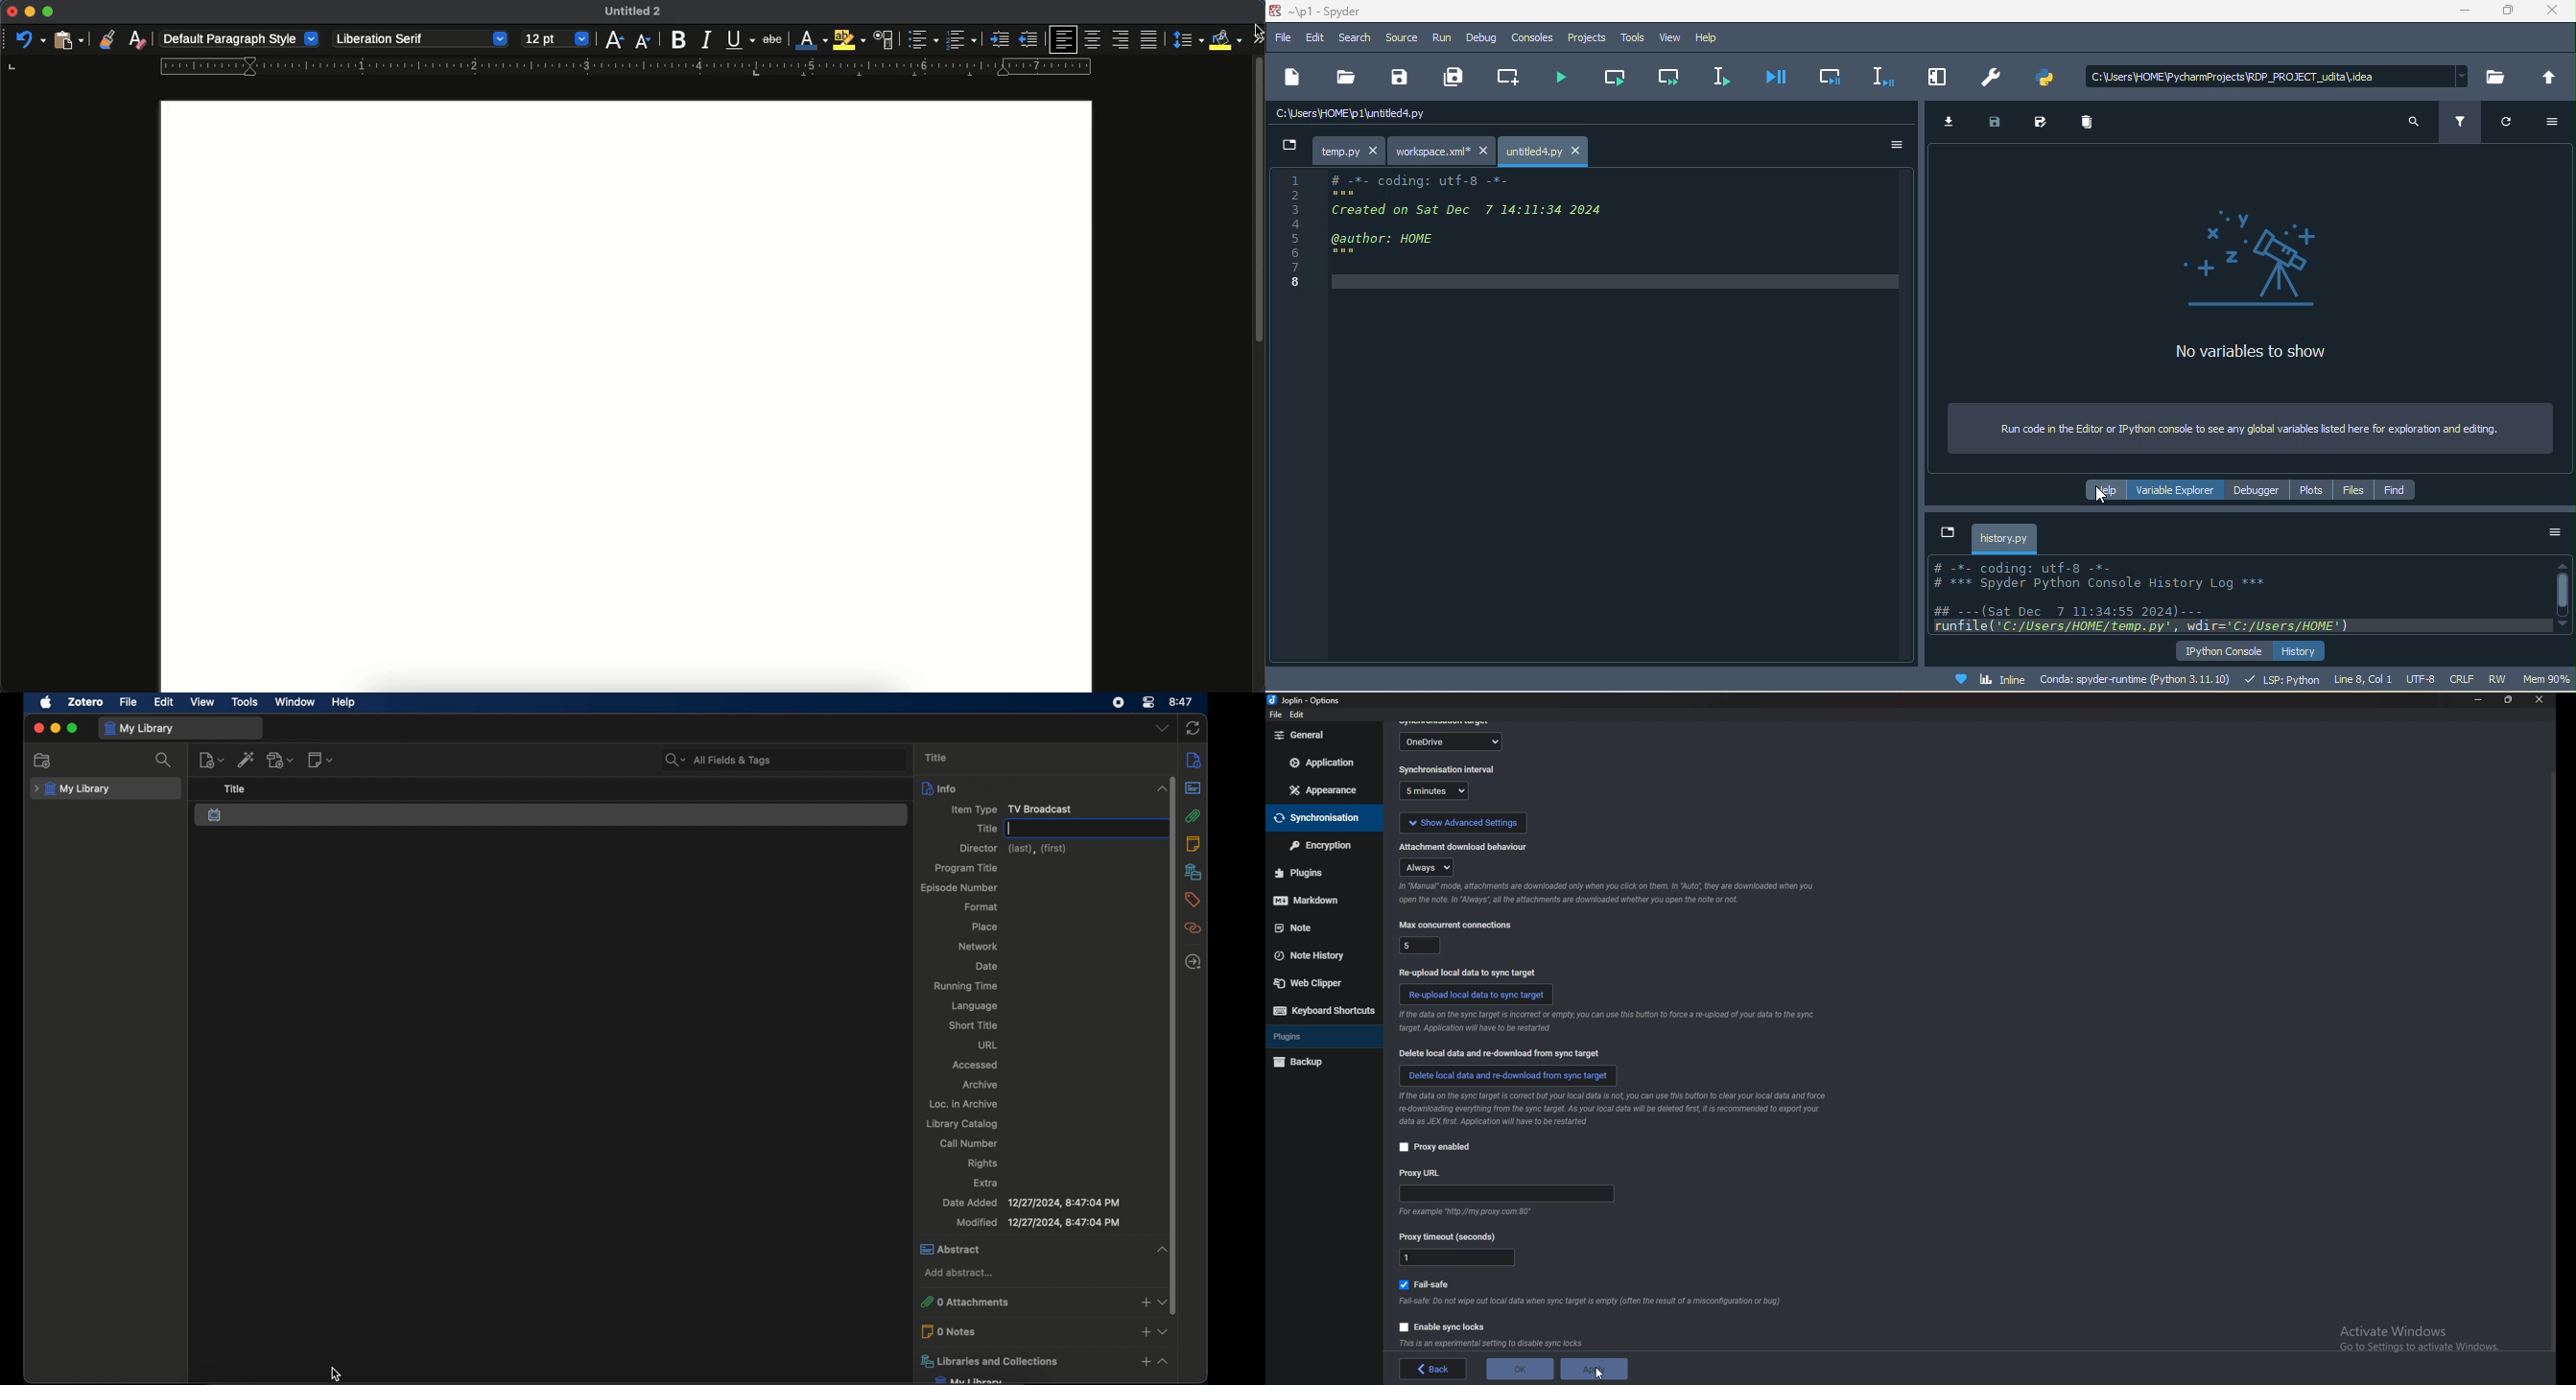 Image resolution: width=2576 pixels, height=1400 pixels. What do you see at coordinates (320, 760) in the screenshot?
I see `new note` at bounding box center [320, 760].